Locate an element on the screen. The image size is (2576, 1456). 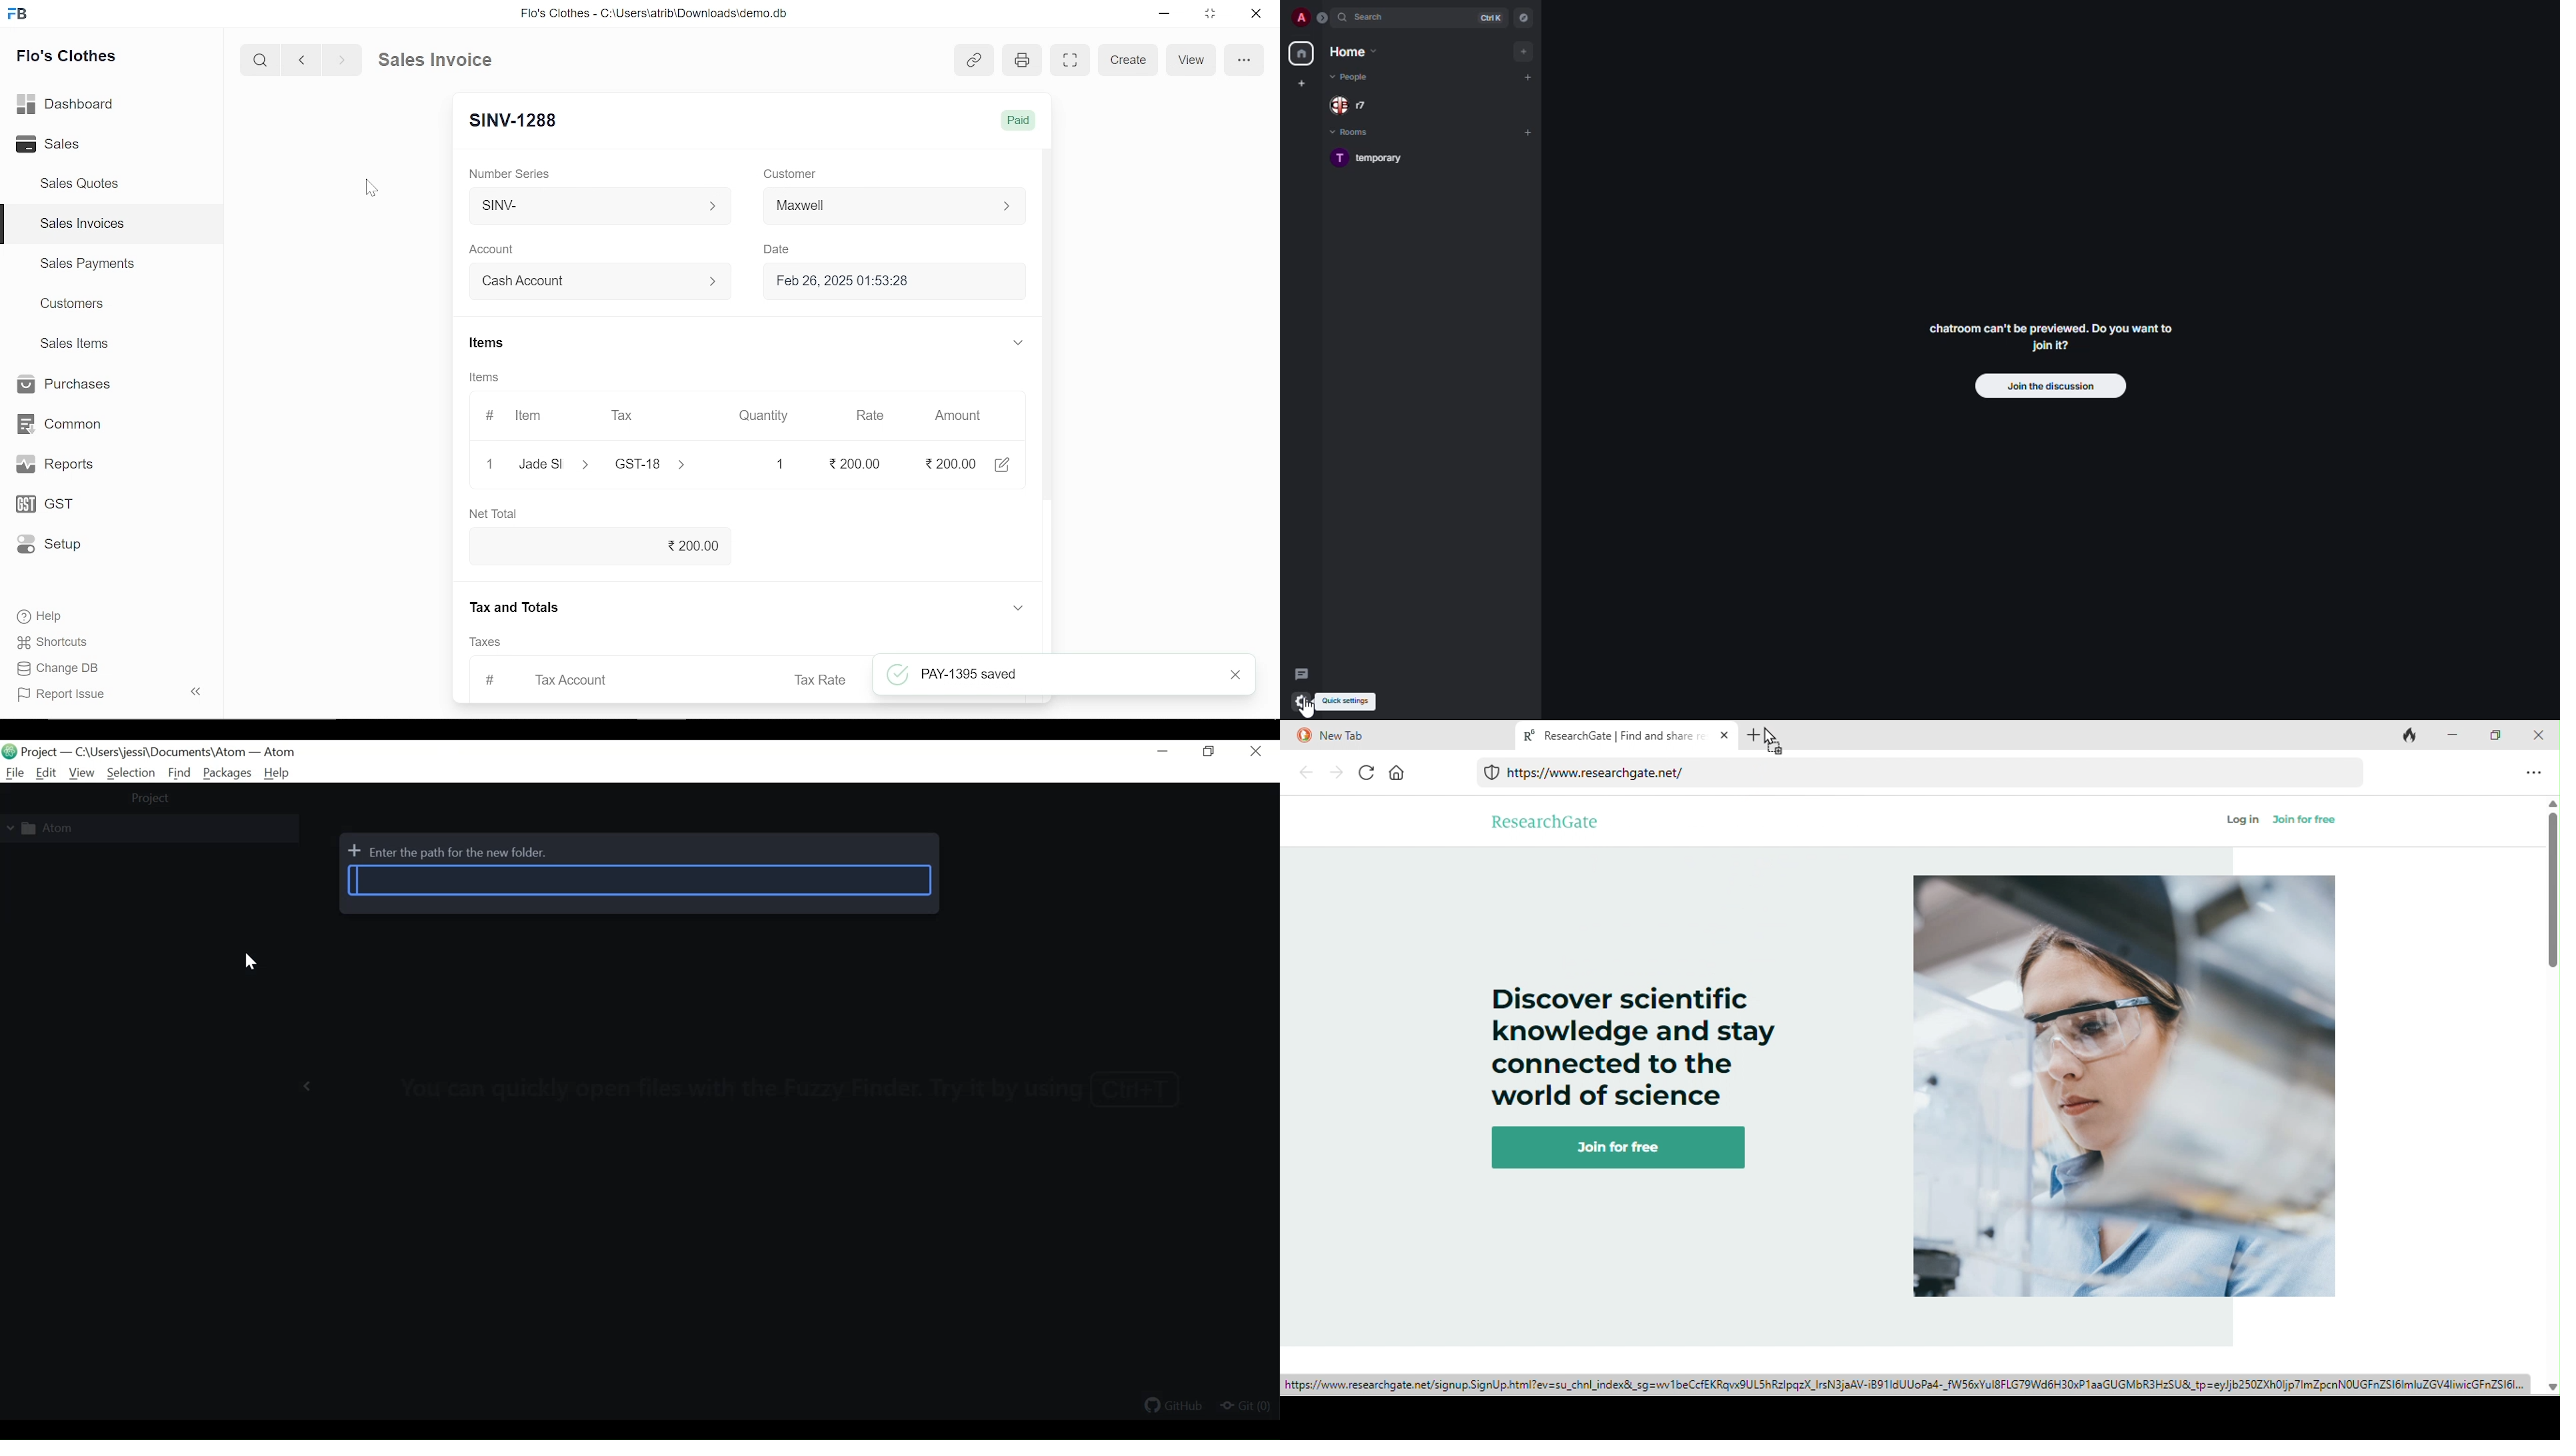
minimize is located at coordinates (1166, 16).